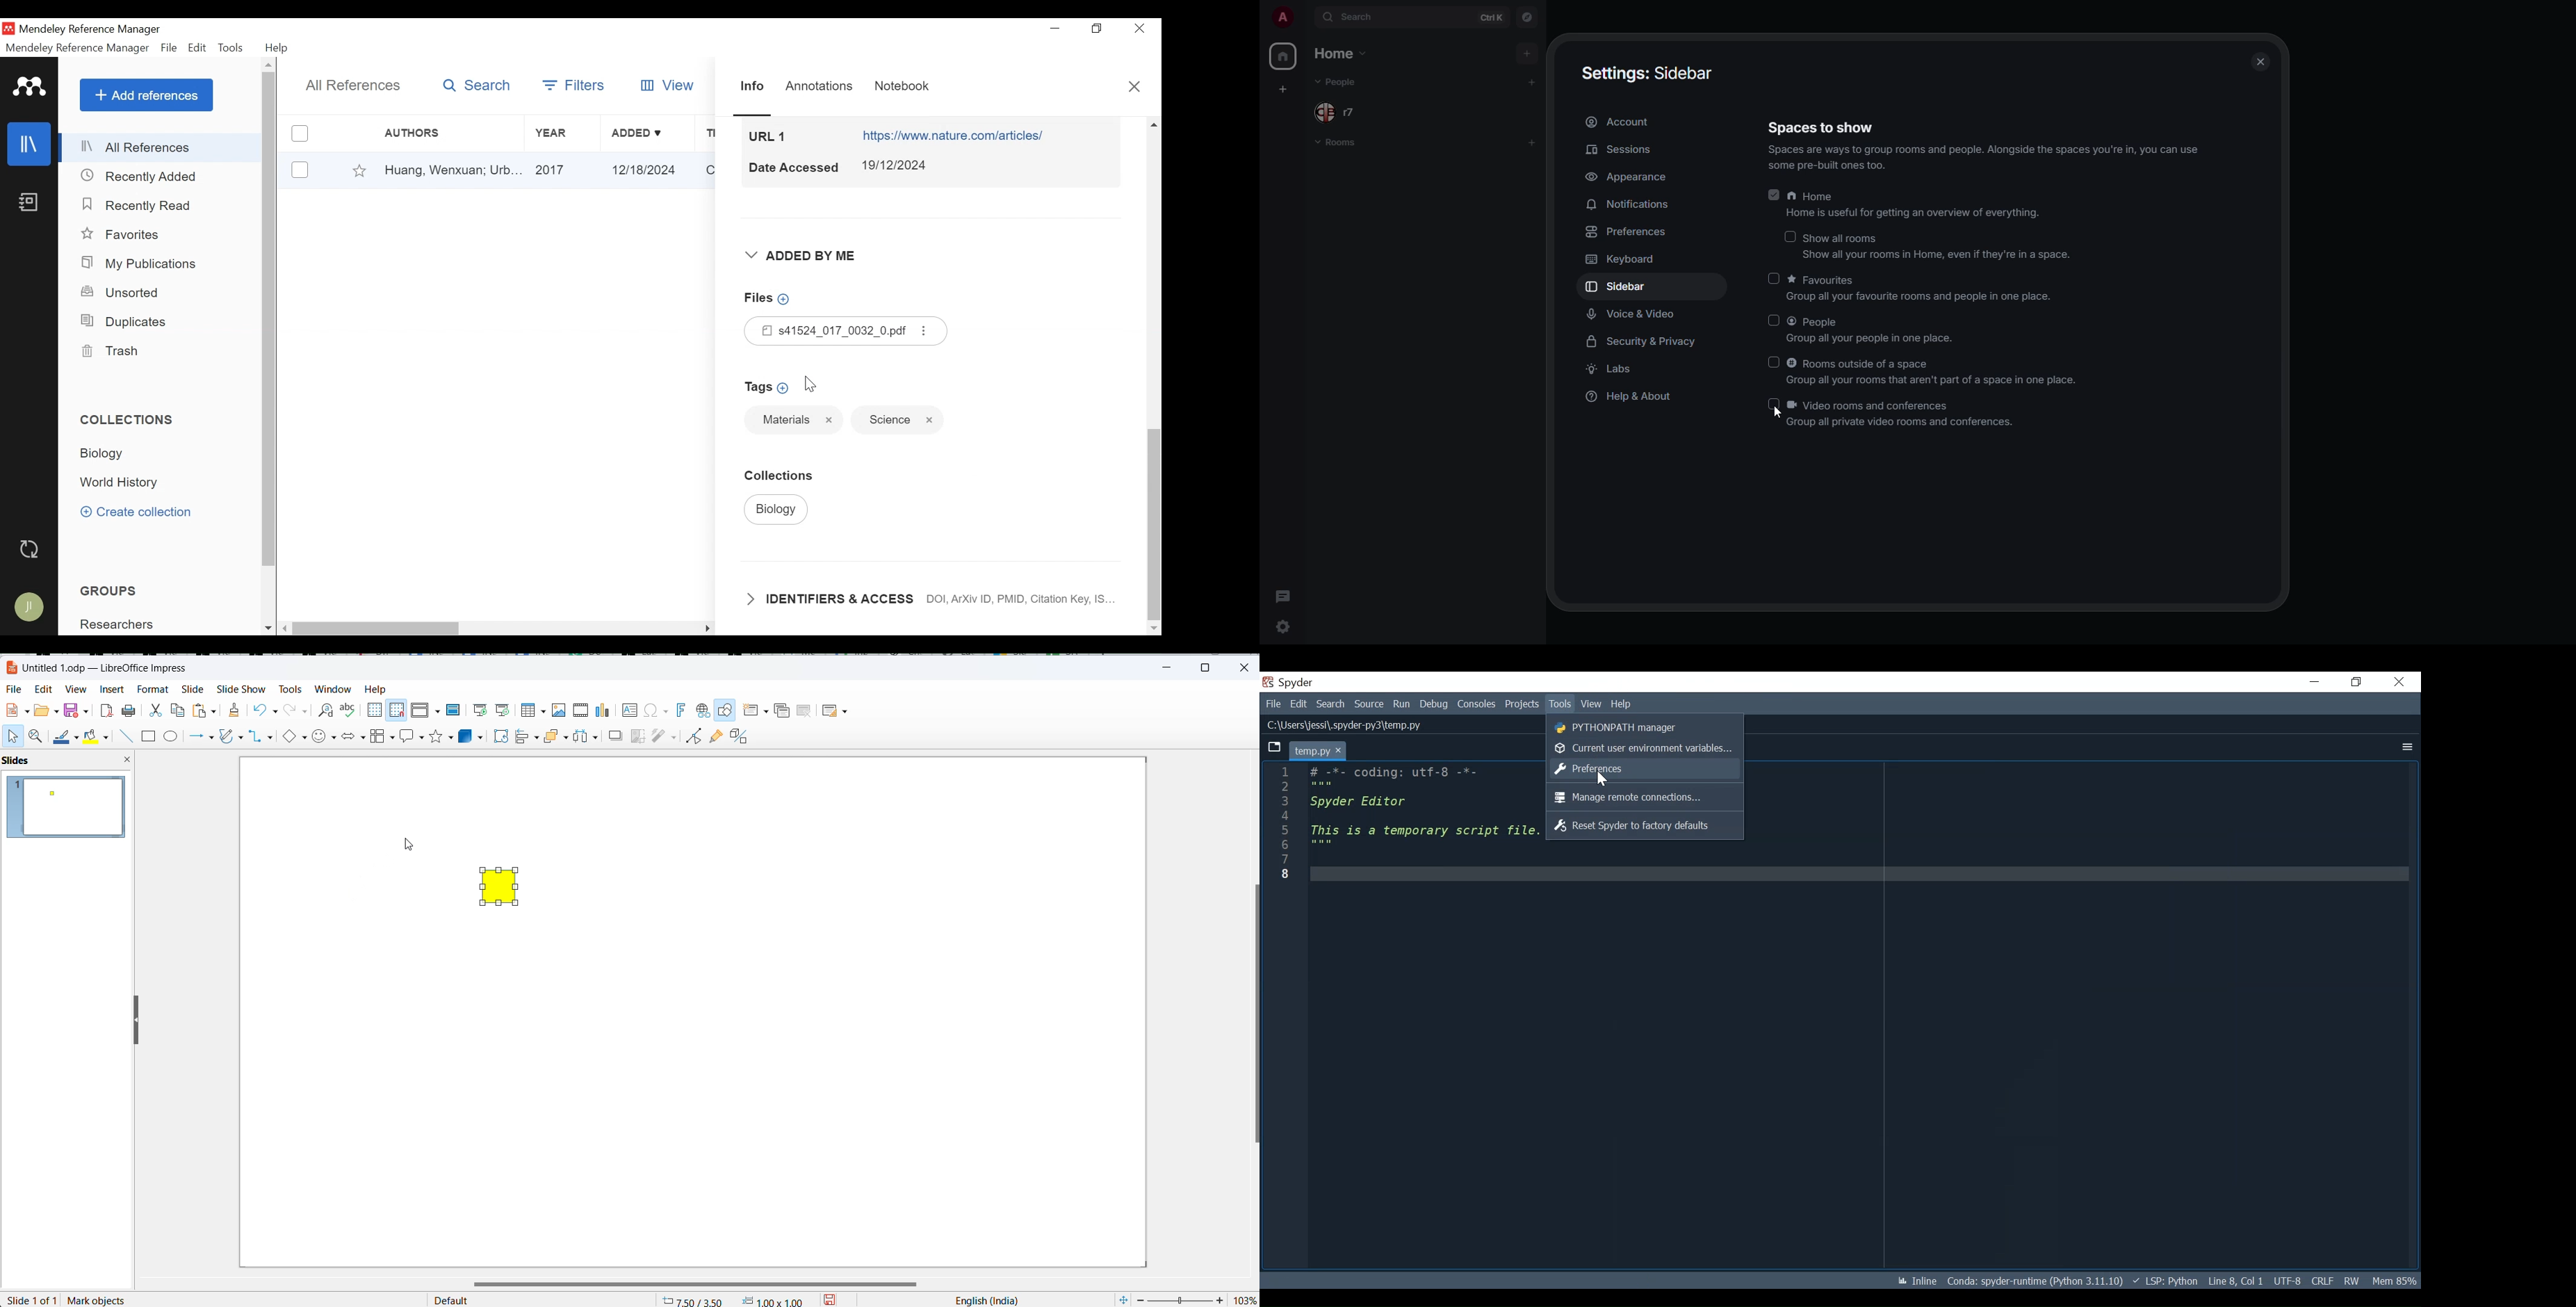 The height and width of the screenshot is (1316, 2576). What do you see at coordinates (31, 203) in the screenshot?
I see `Notebook` at bounding box center [31, 203].